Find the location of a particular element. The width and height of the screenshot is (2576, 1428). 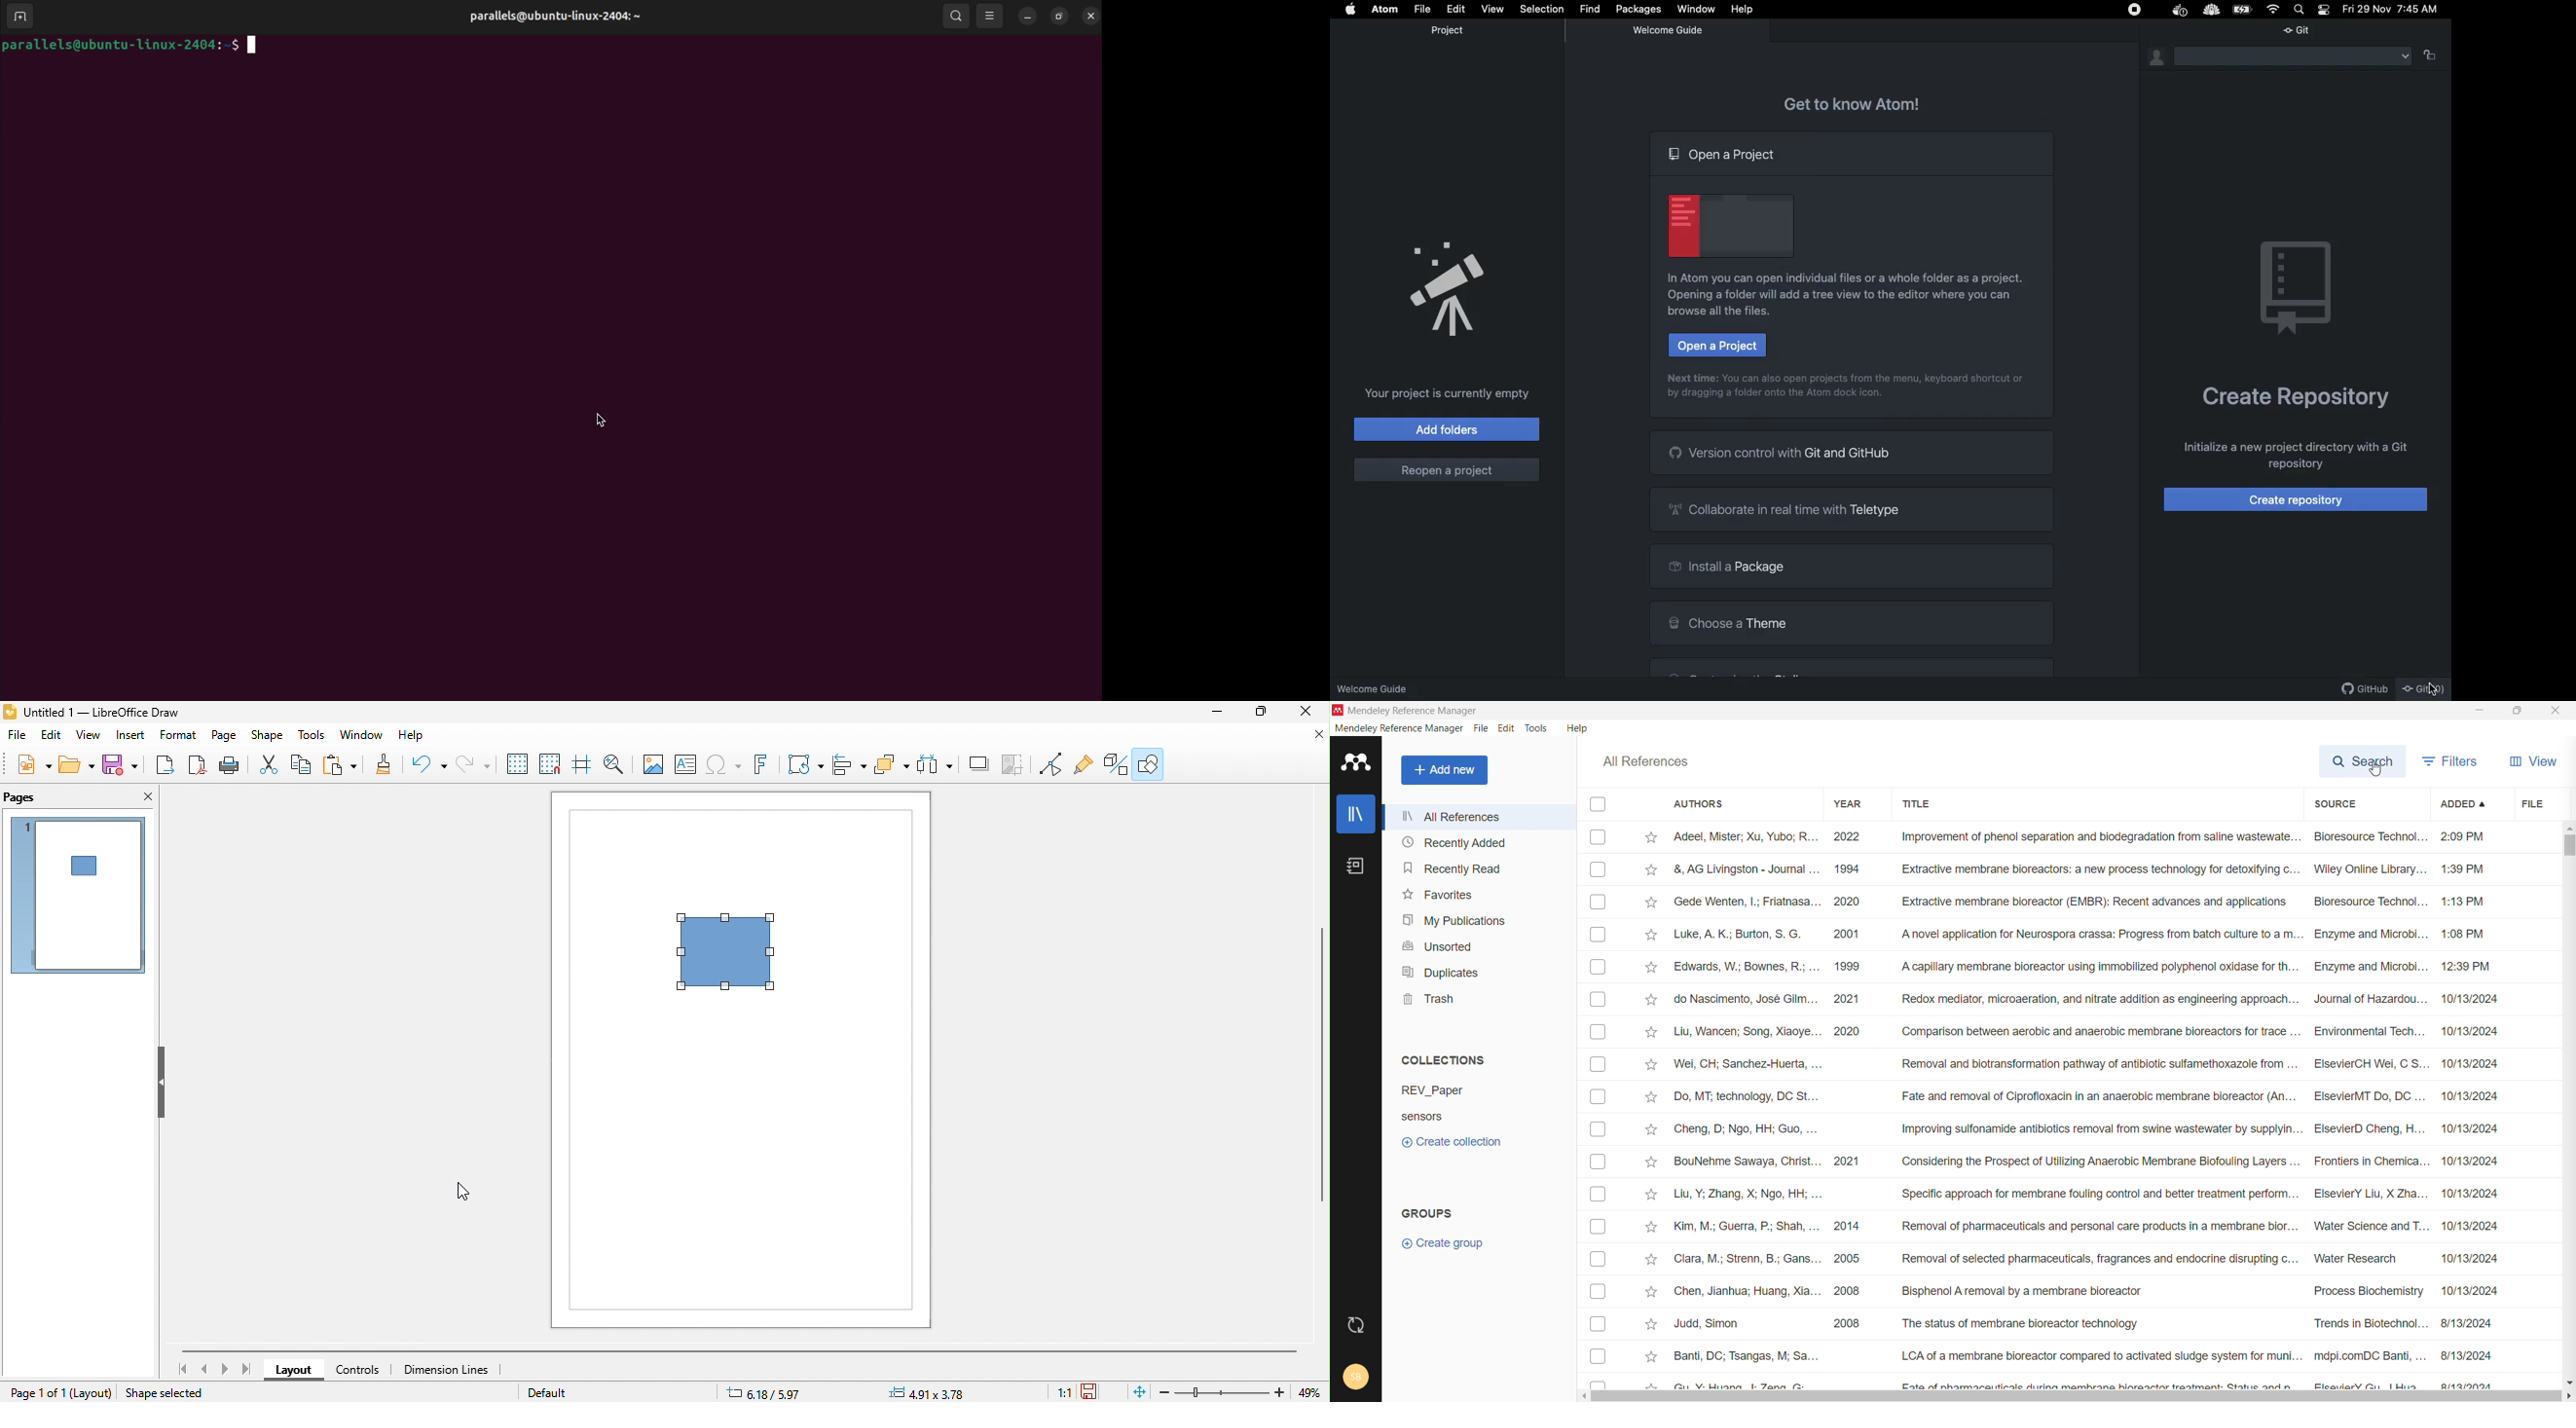

text box is located at coordinates (685, 765).